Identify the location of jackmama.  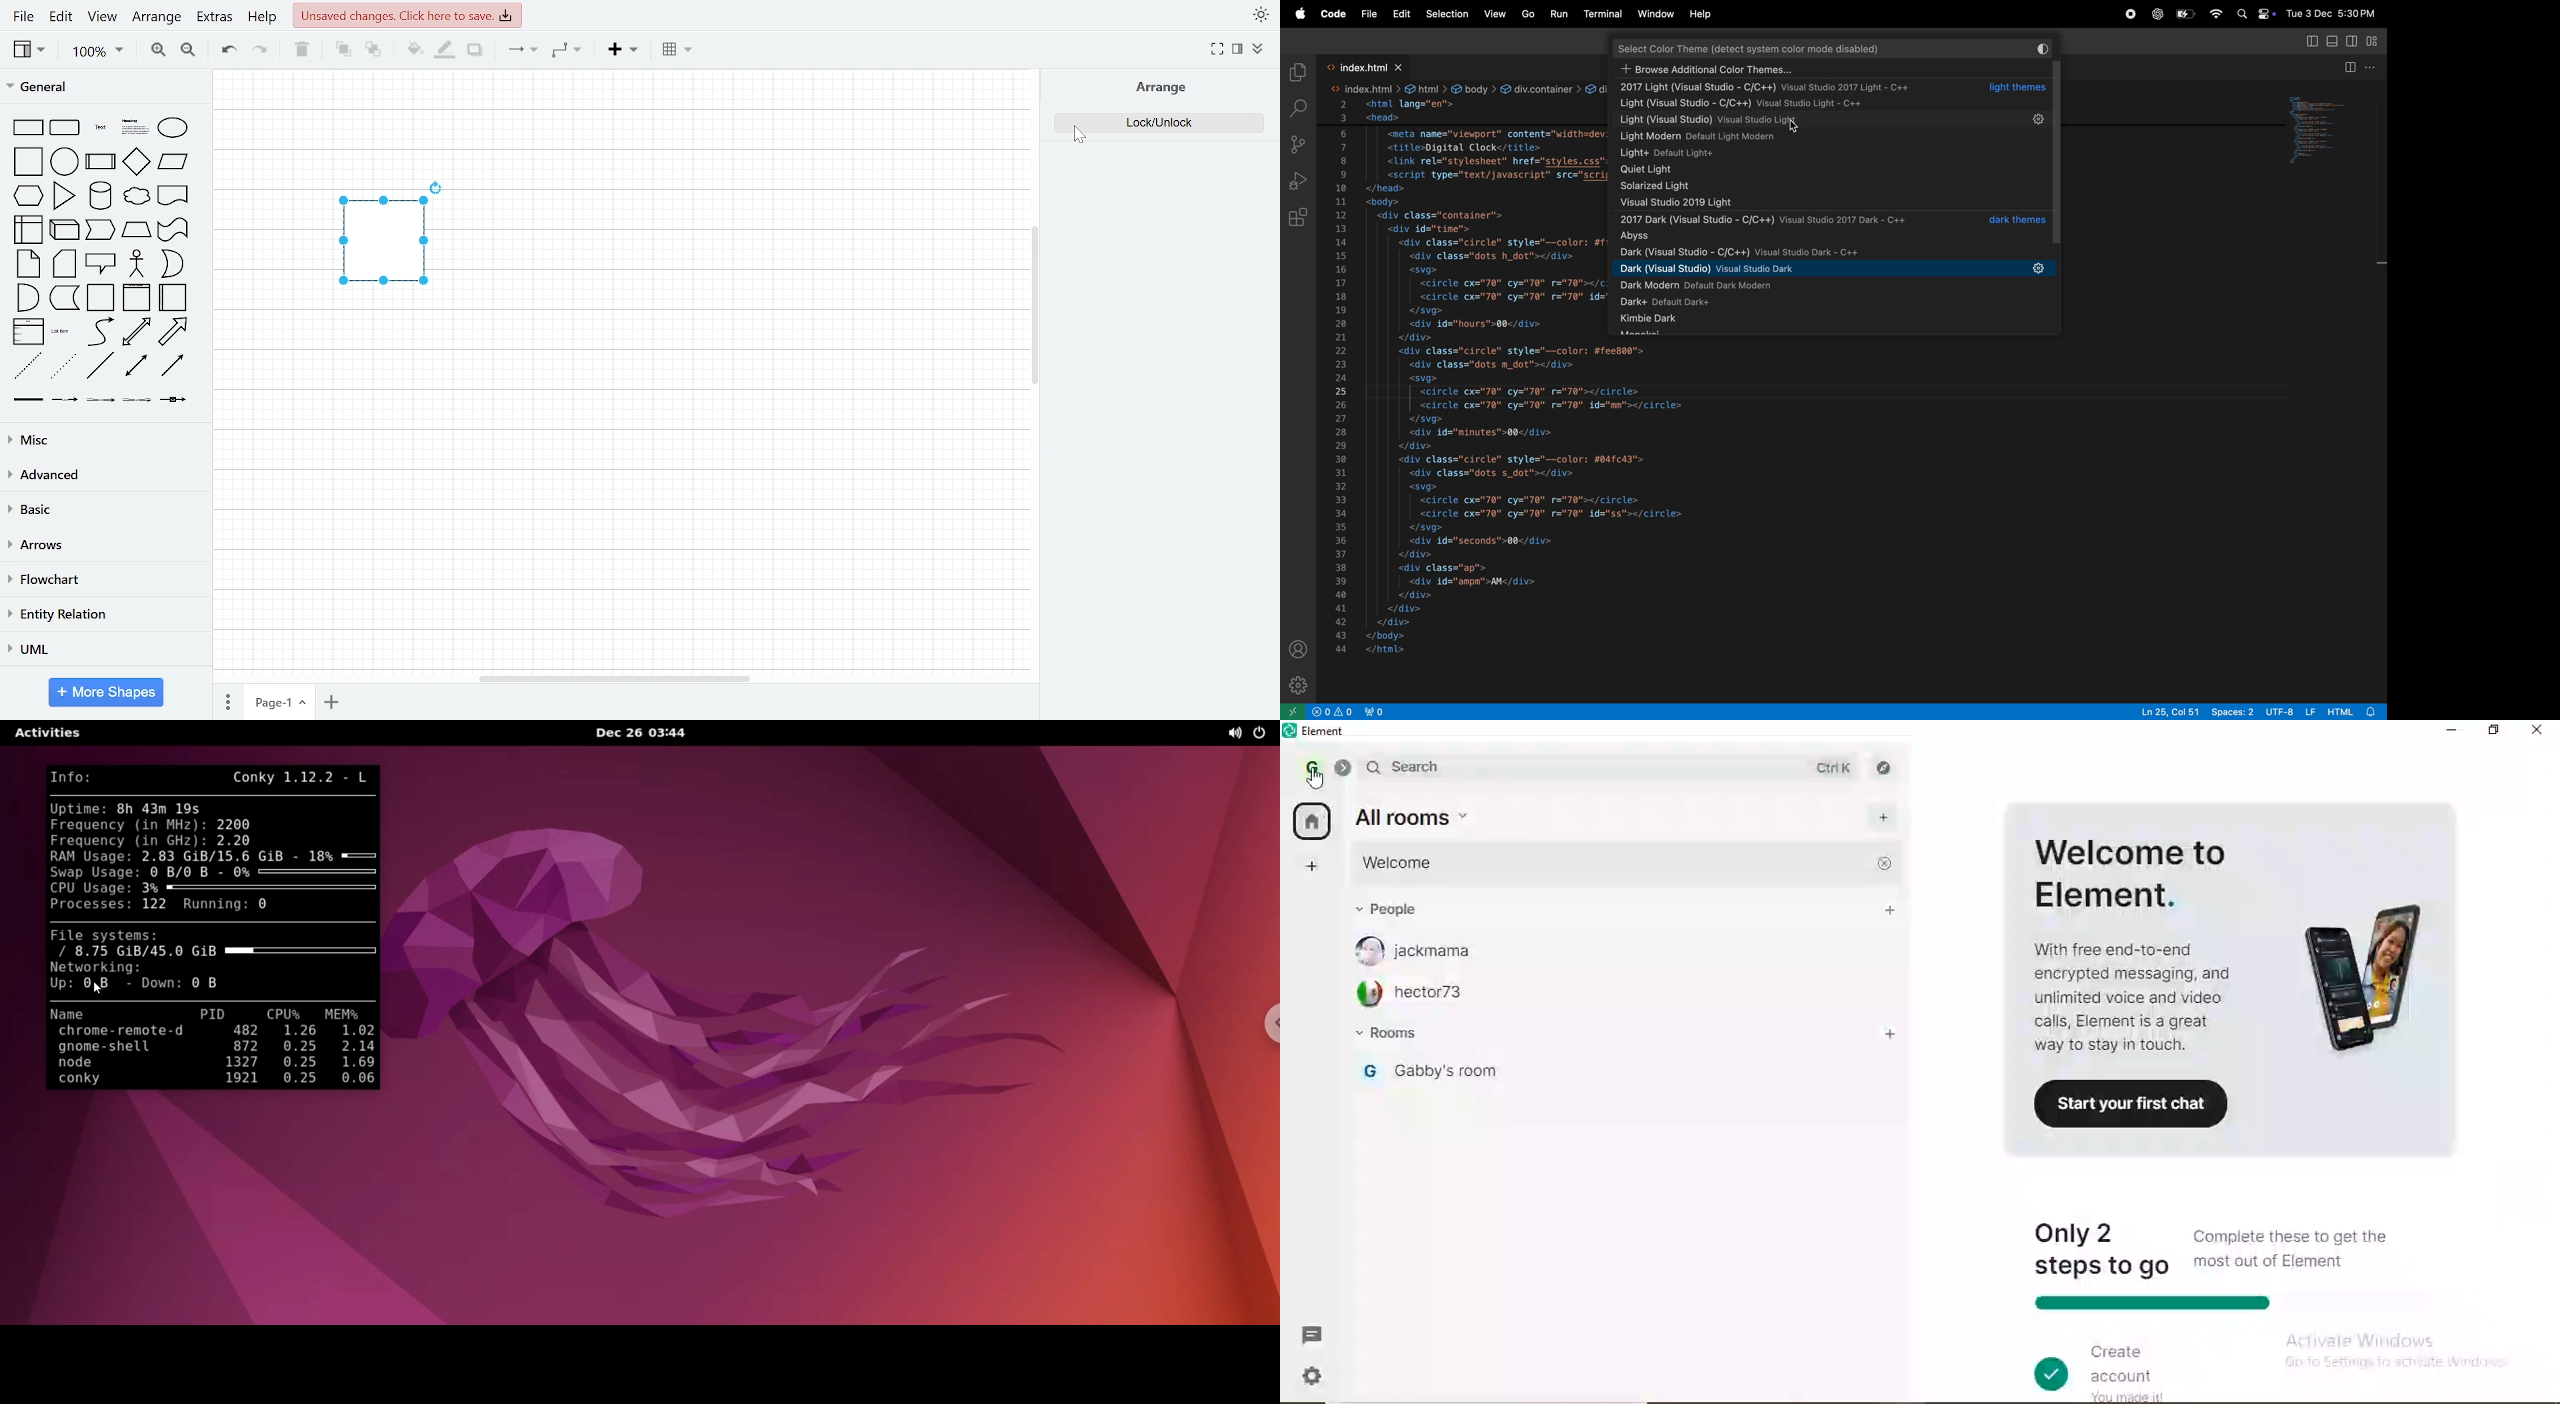
(1438, 954).